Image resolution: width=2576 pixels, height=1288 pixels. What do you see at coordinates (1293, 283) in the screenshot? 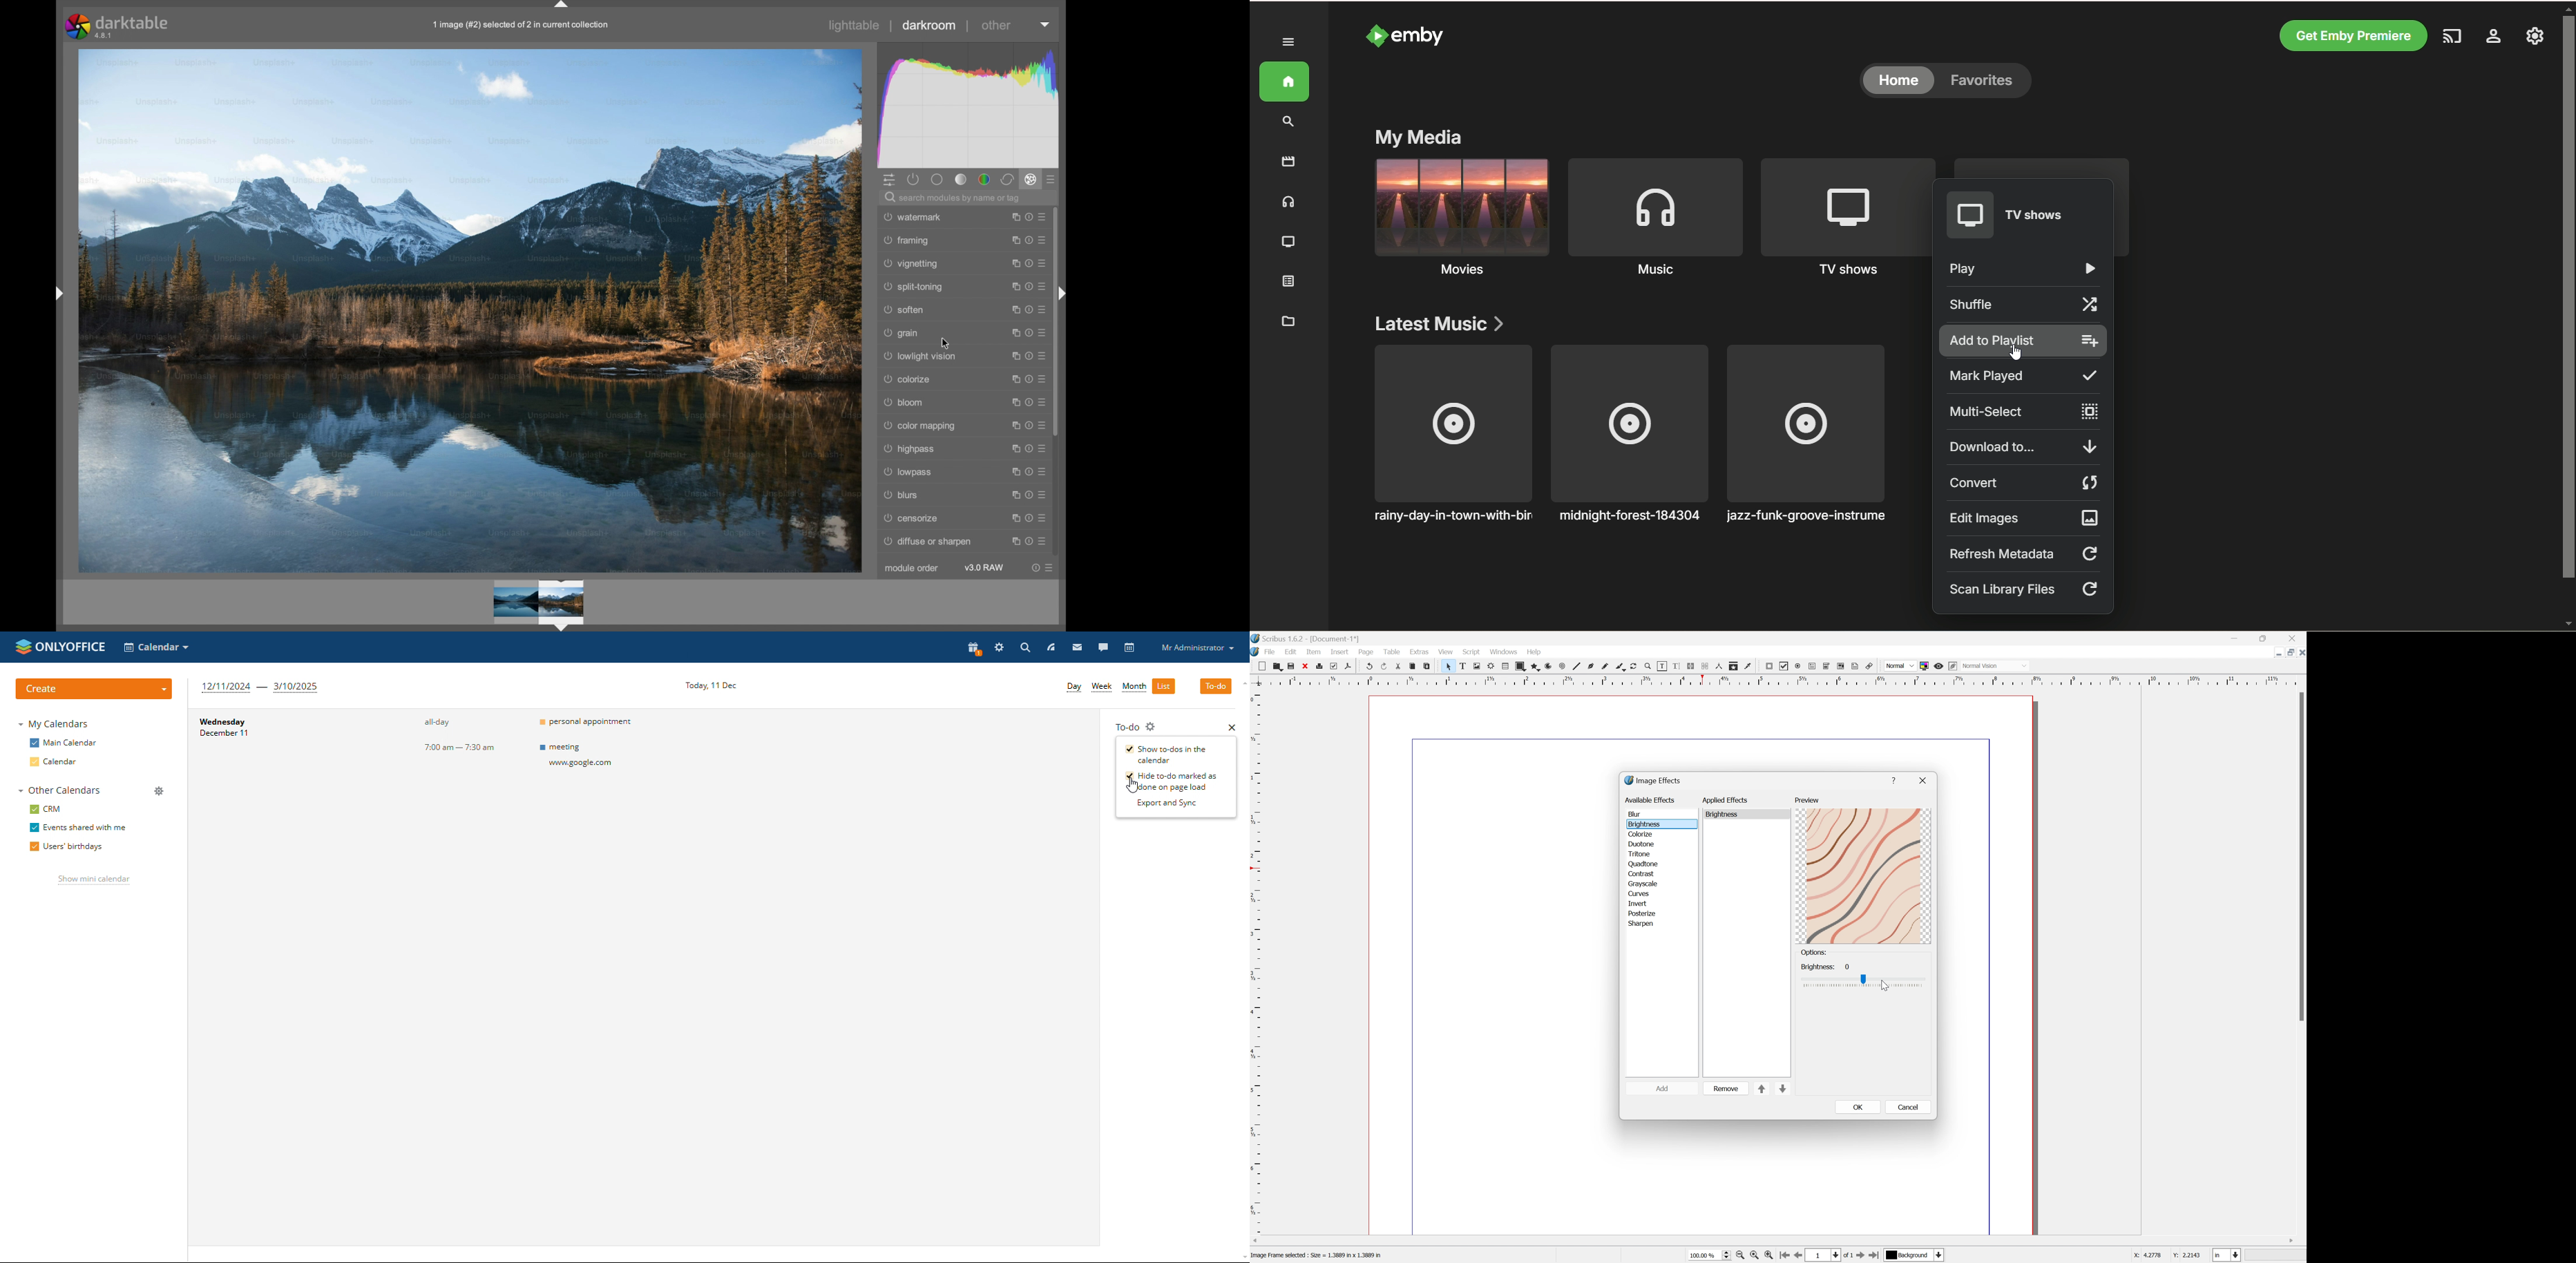
I see `playlist` at bounding box center [1293, 283].